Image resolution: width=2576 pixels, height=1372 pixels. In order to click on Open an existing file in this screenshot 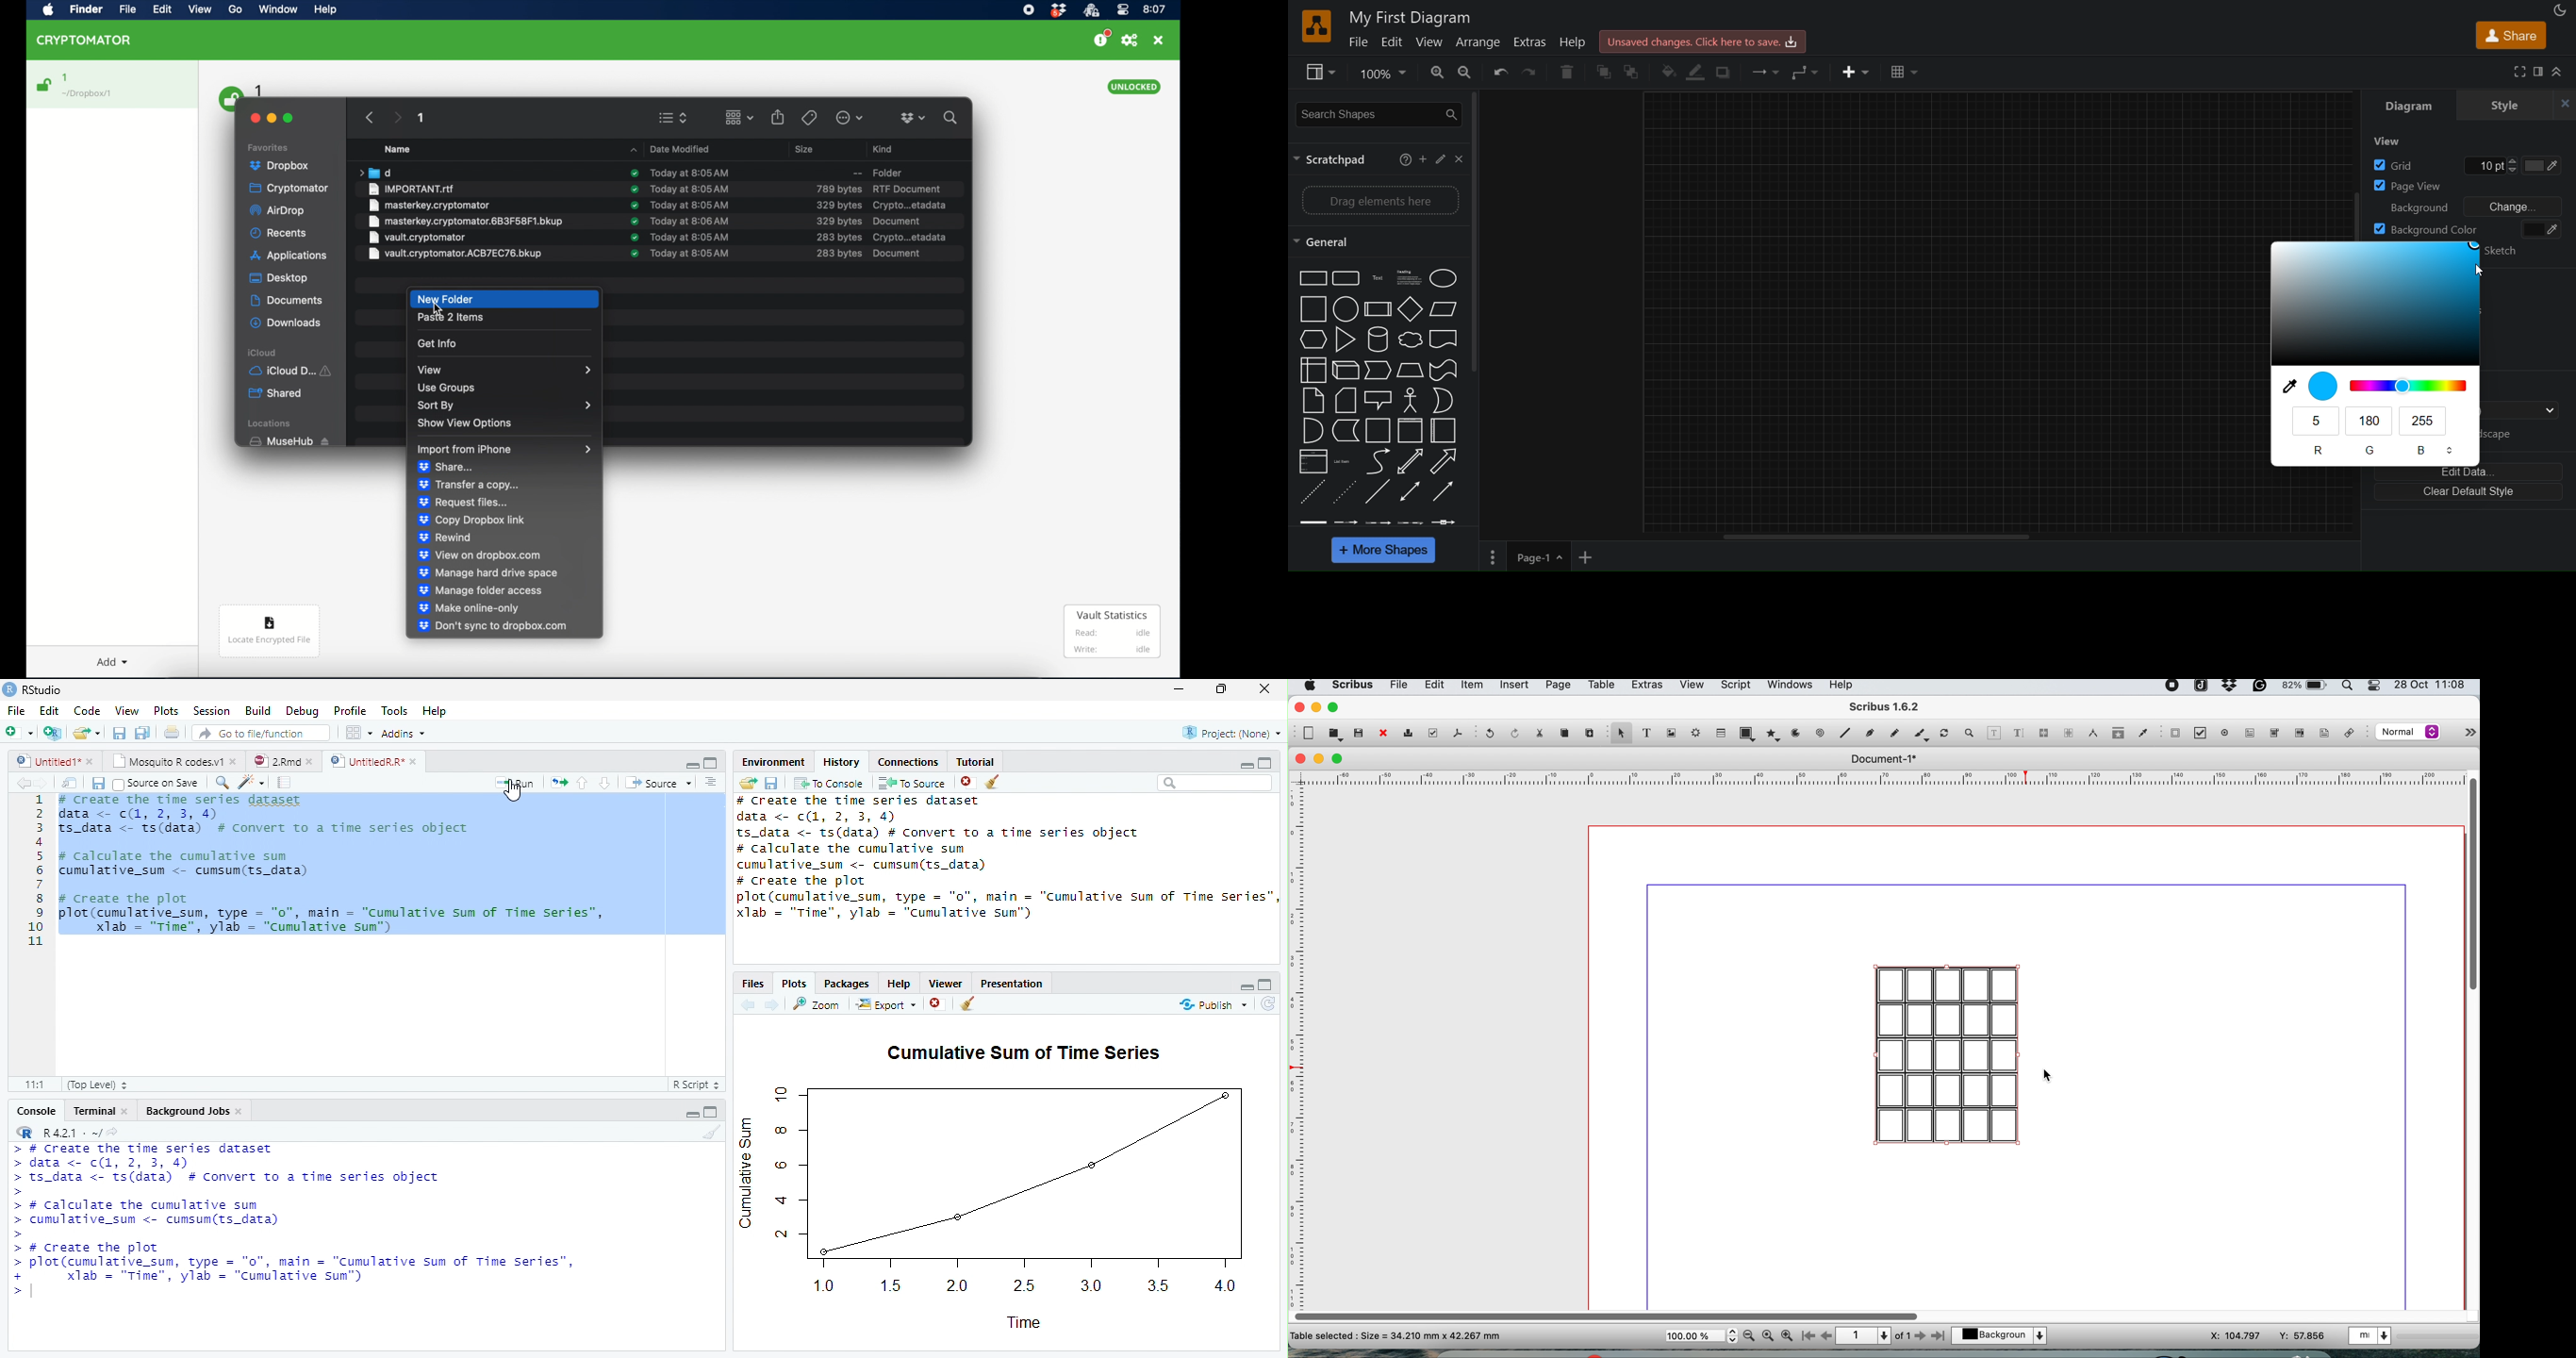, I will do `click(89, 733)`.